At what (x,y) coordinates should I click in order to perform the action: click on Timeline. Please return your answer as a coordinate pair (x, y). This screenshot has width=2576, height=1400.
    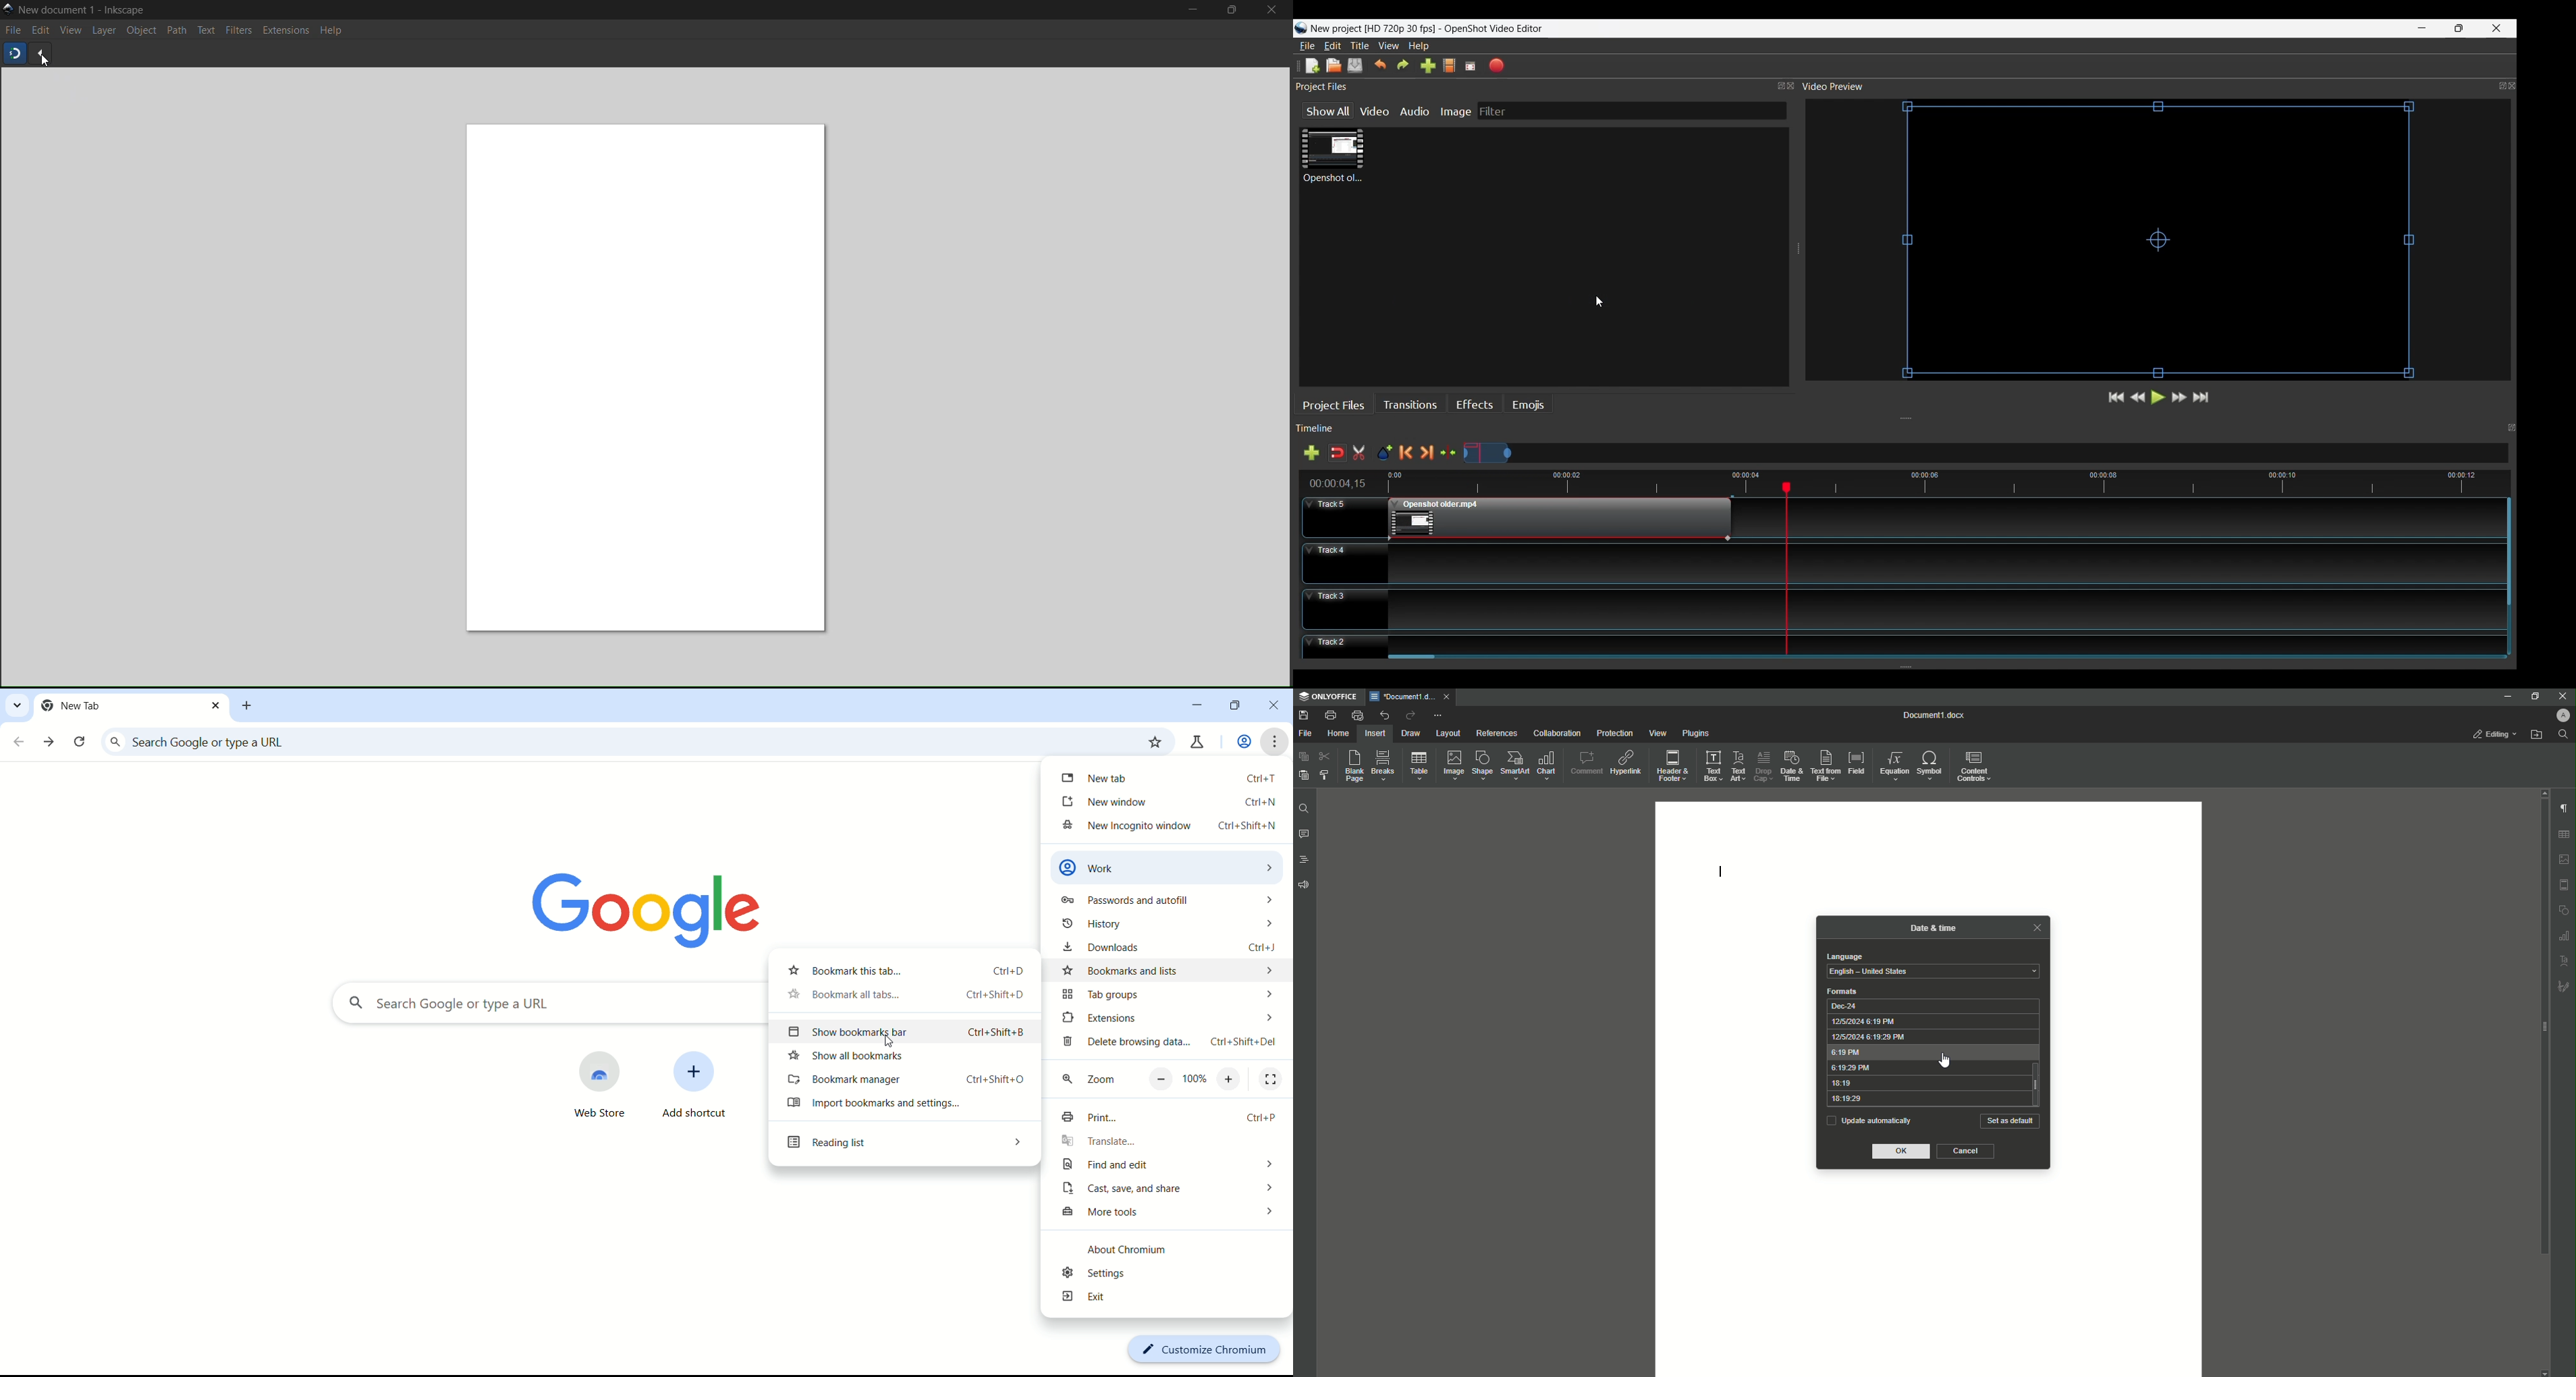
    Looking at the image, I should click on (1909, 430).